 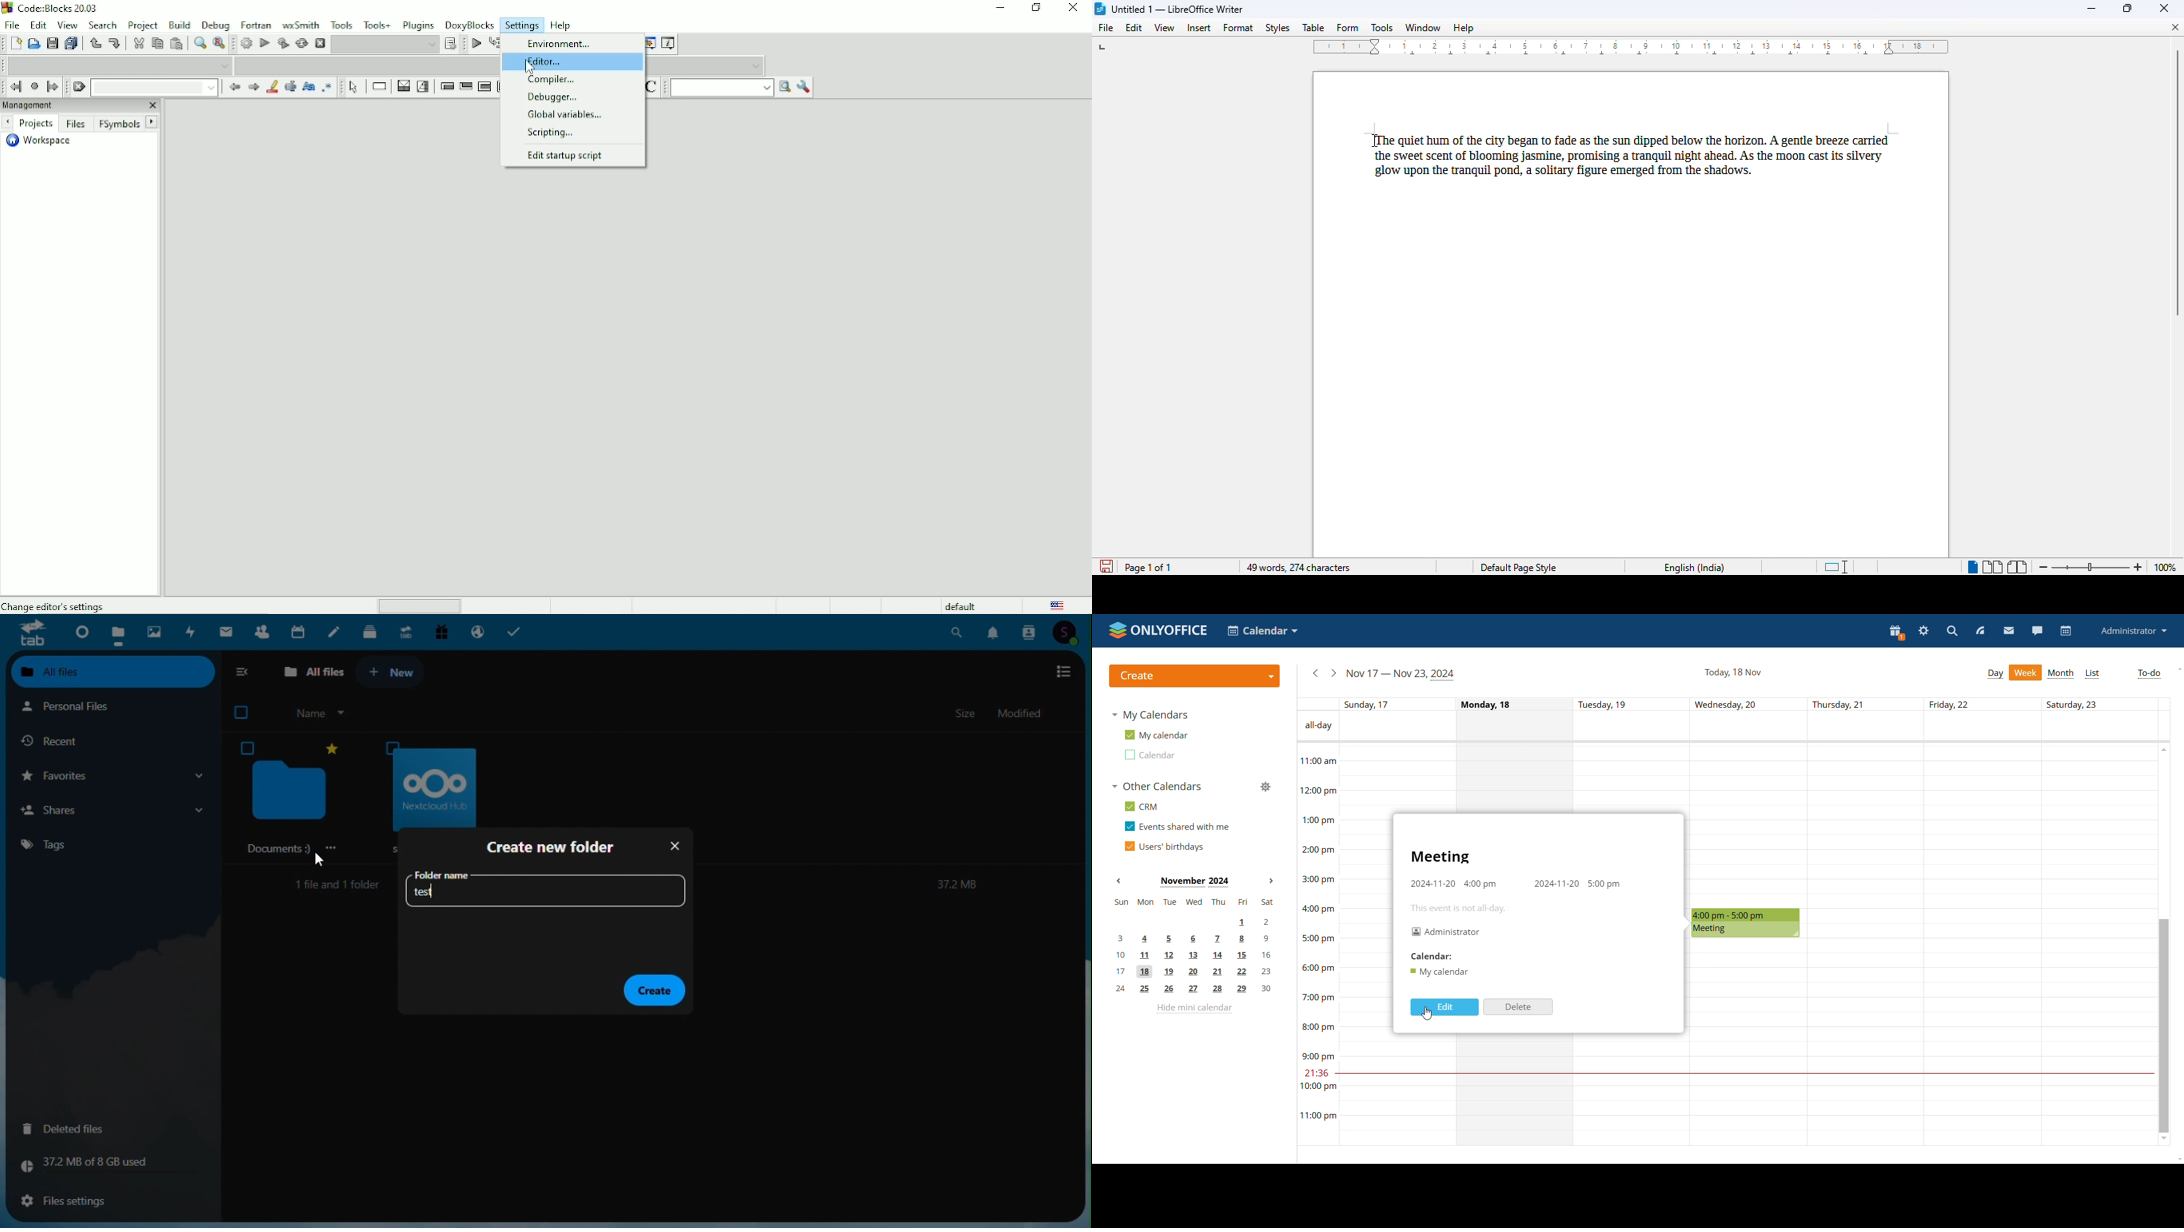 What do you see at coordinates (1334, 673) in the screenshot?
I see `next week` at bounding box center [1334, 673].